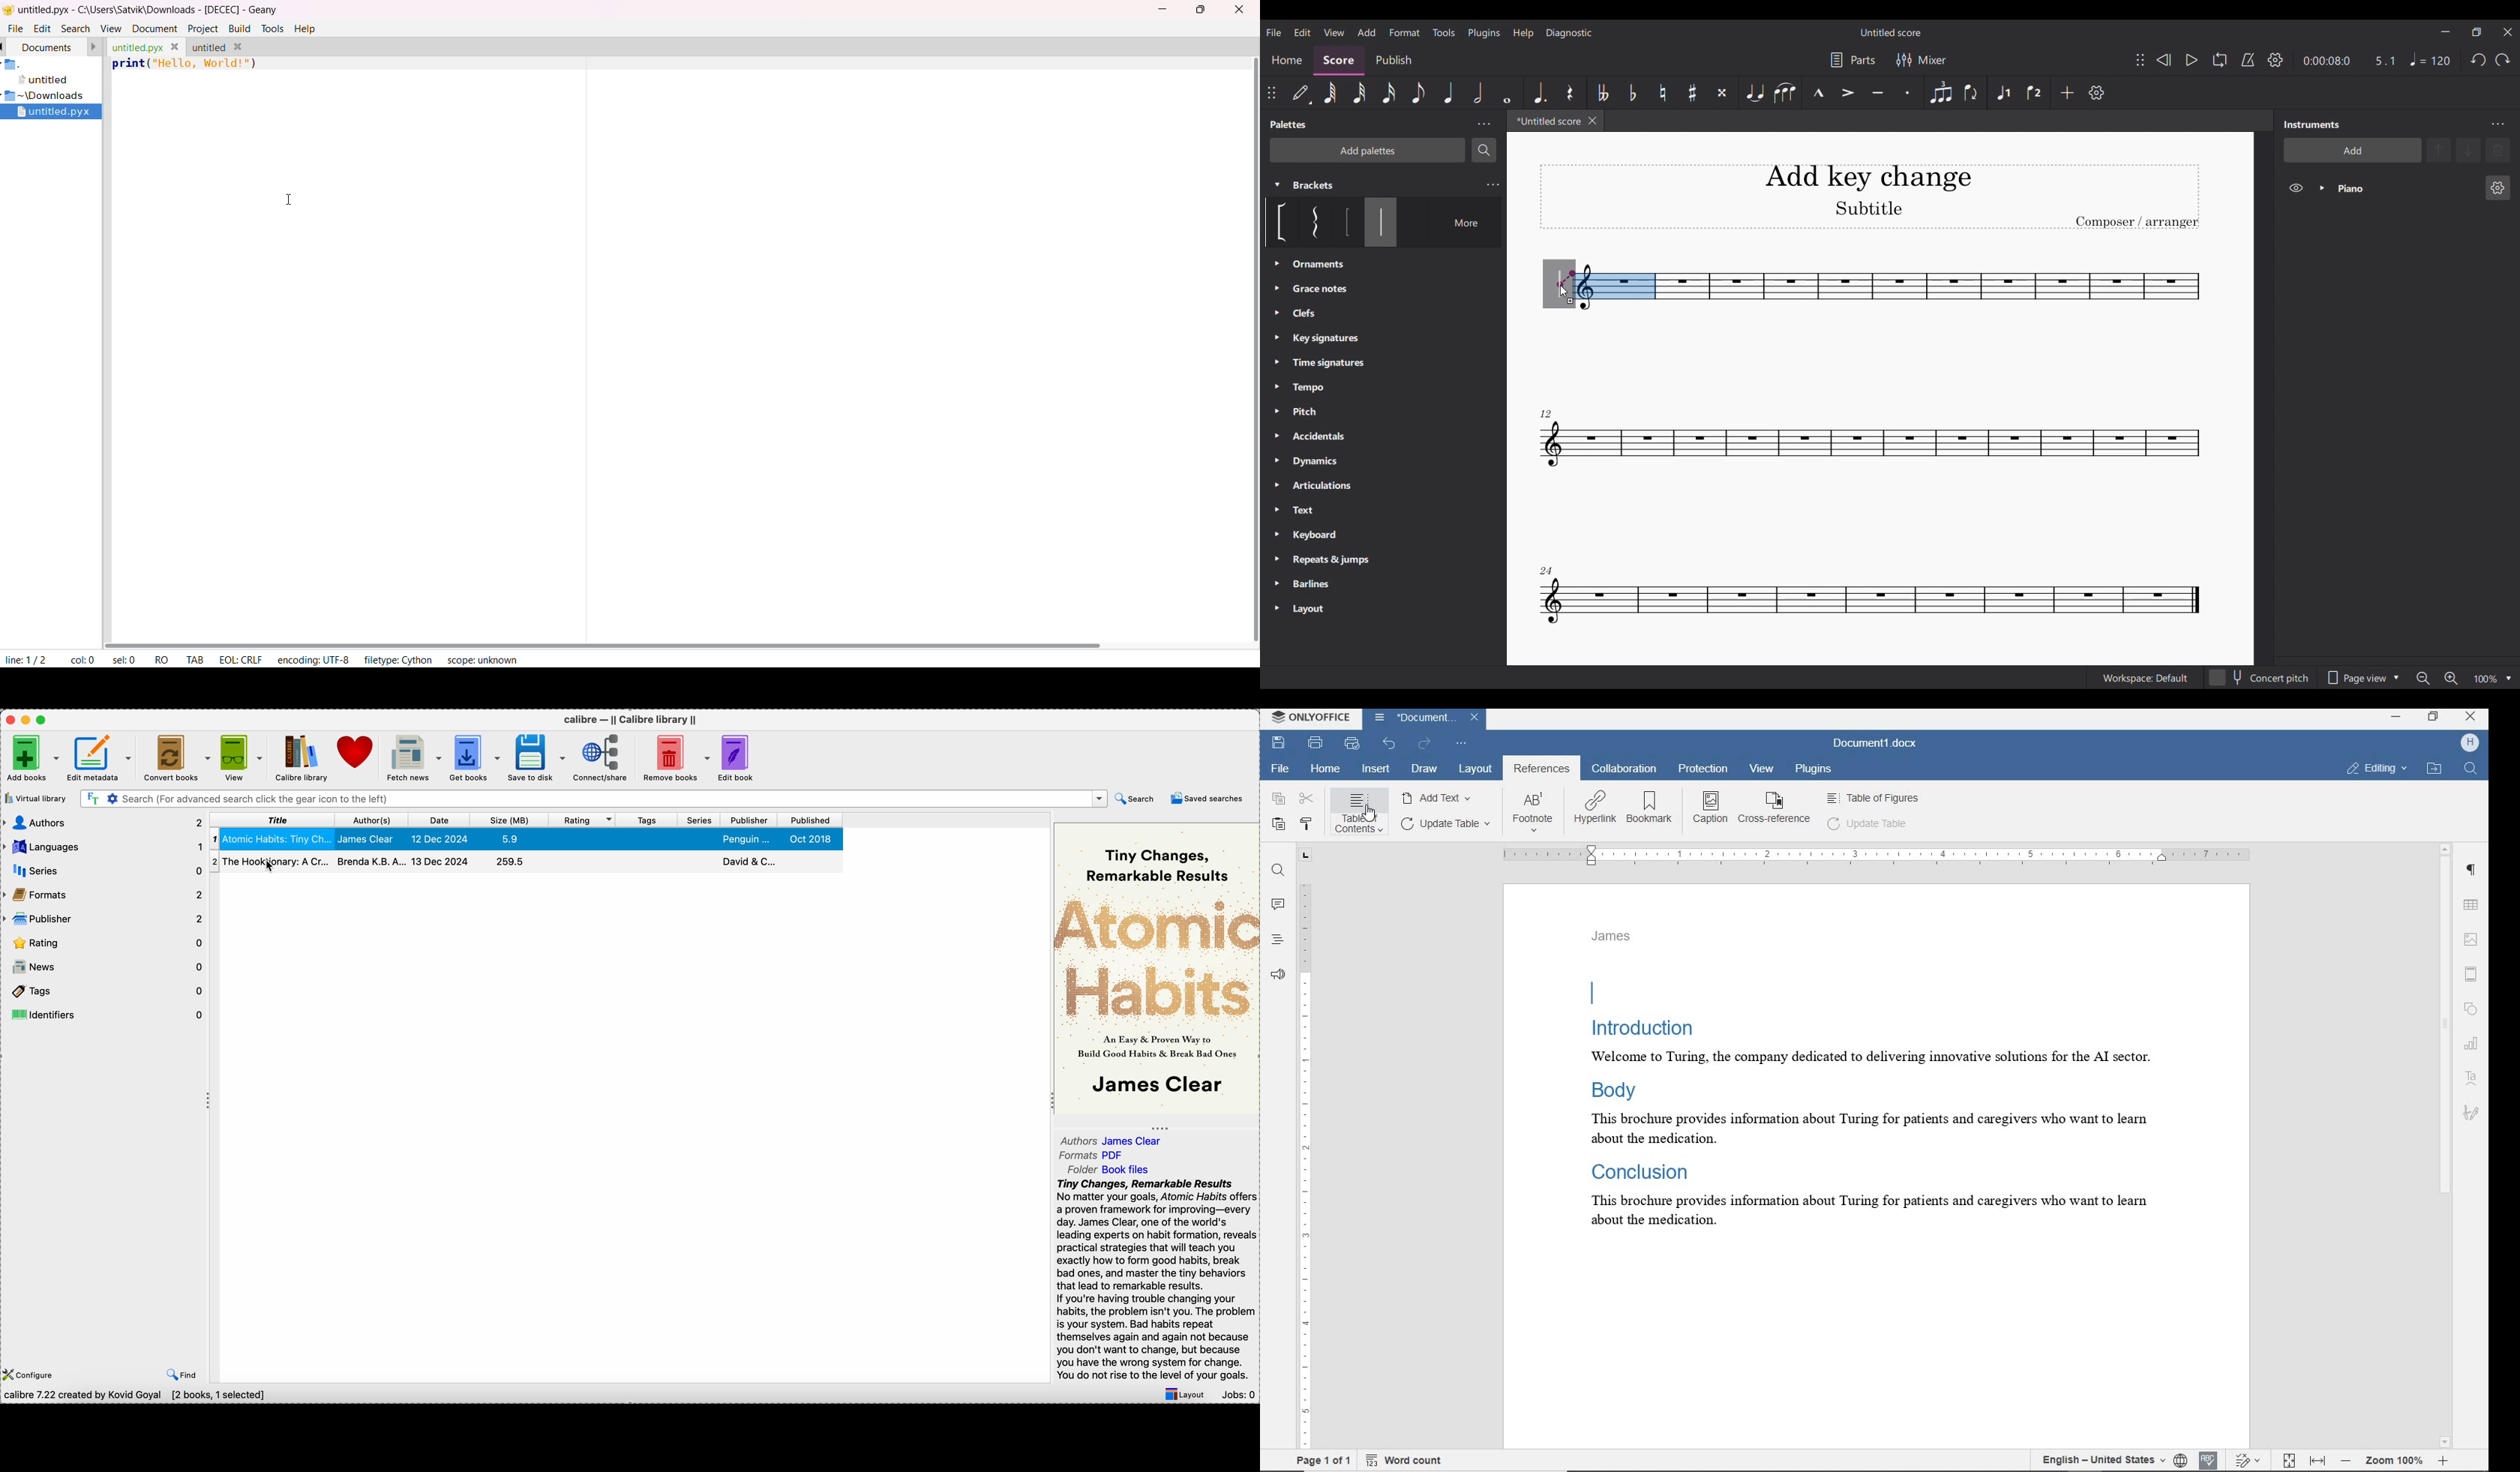 This screenshot has width=2520, height=1484. What do you see at coordinates (1360, 93) in the screenshot?
I see `32nd note` at bounding box center [1360, 93].